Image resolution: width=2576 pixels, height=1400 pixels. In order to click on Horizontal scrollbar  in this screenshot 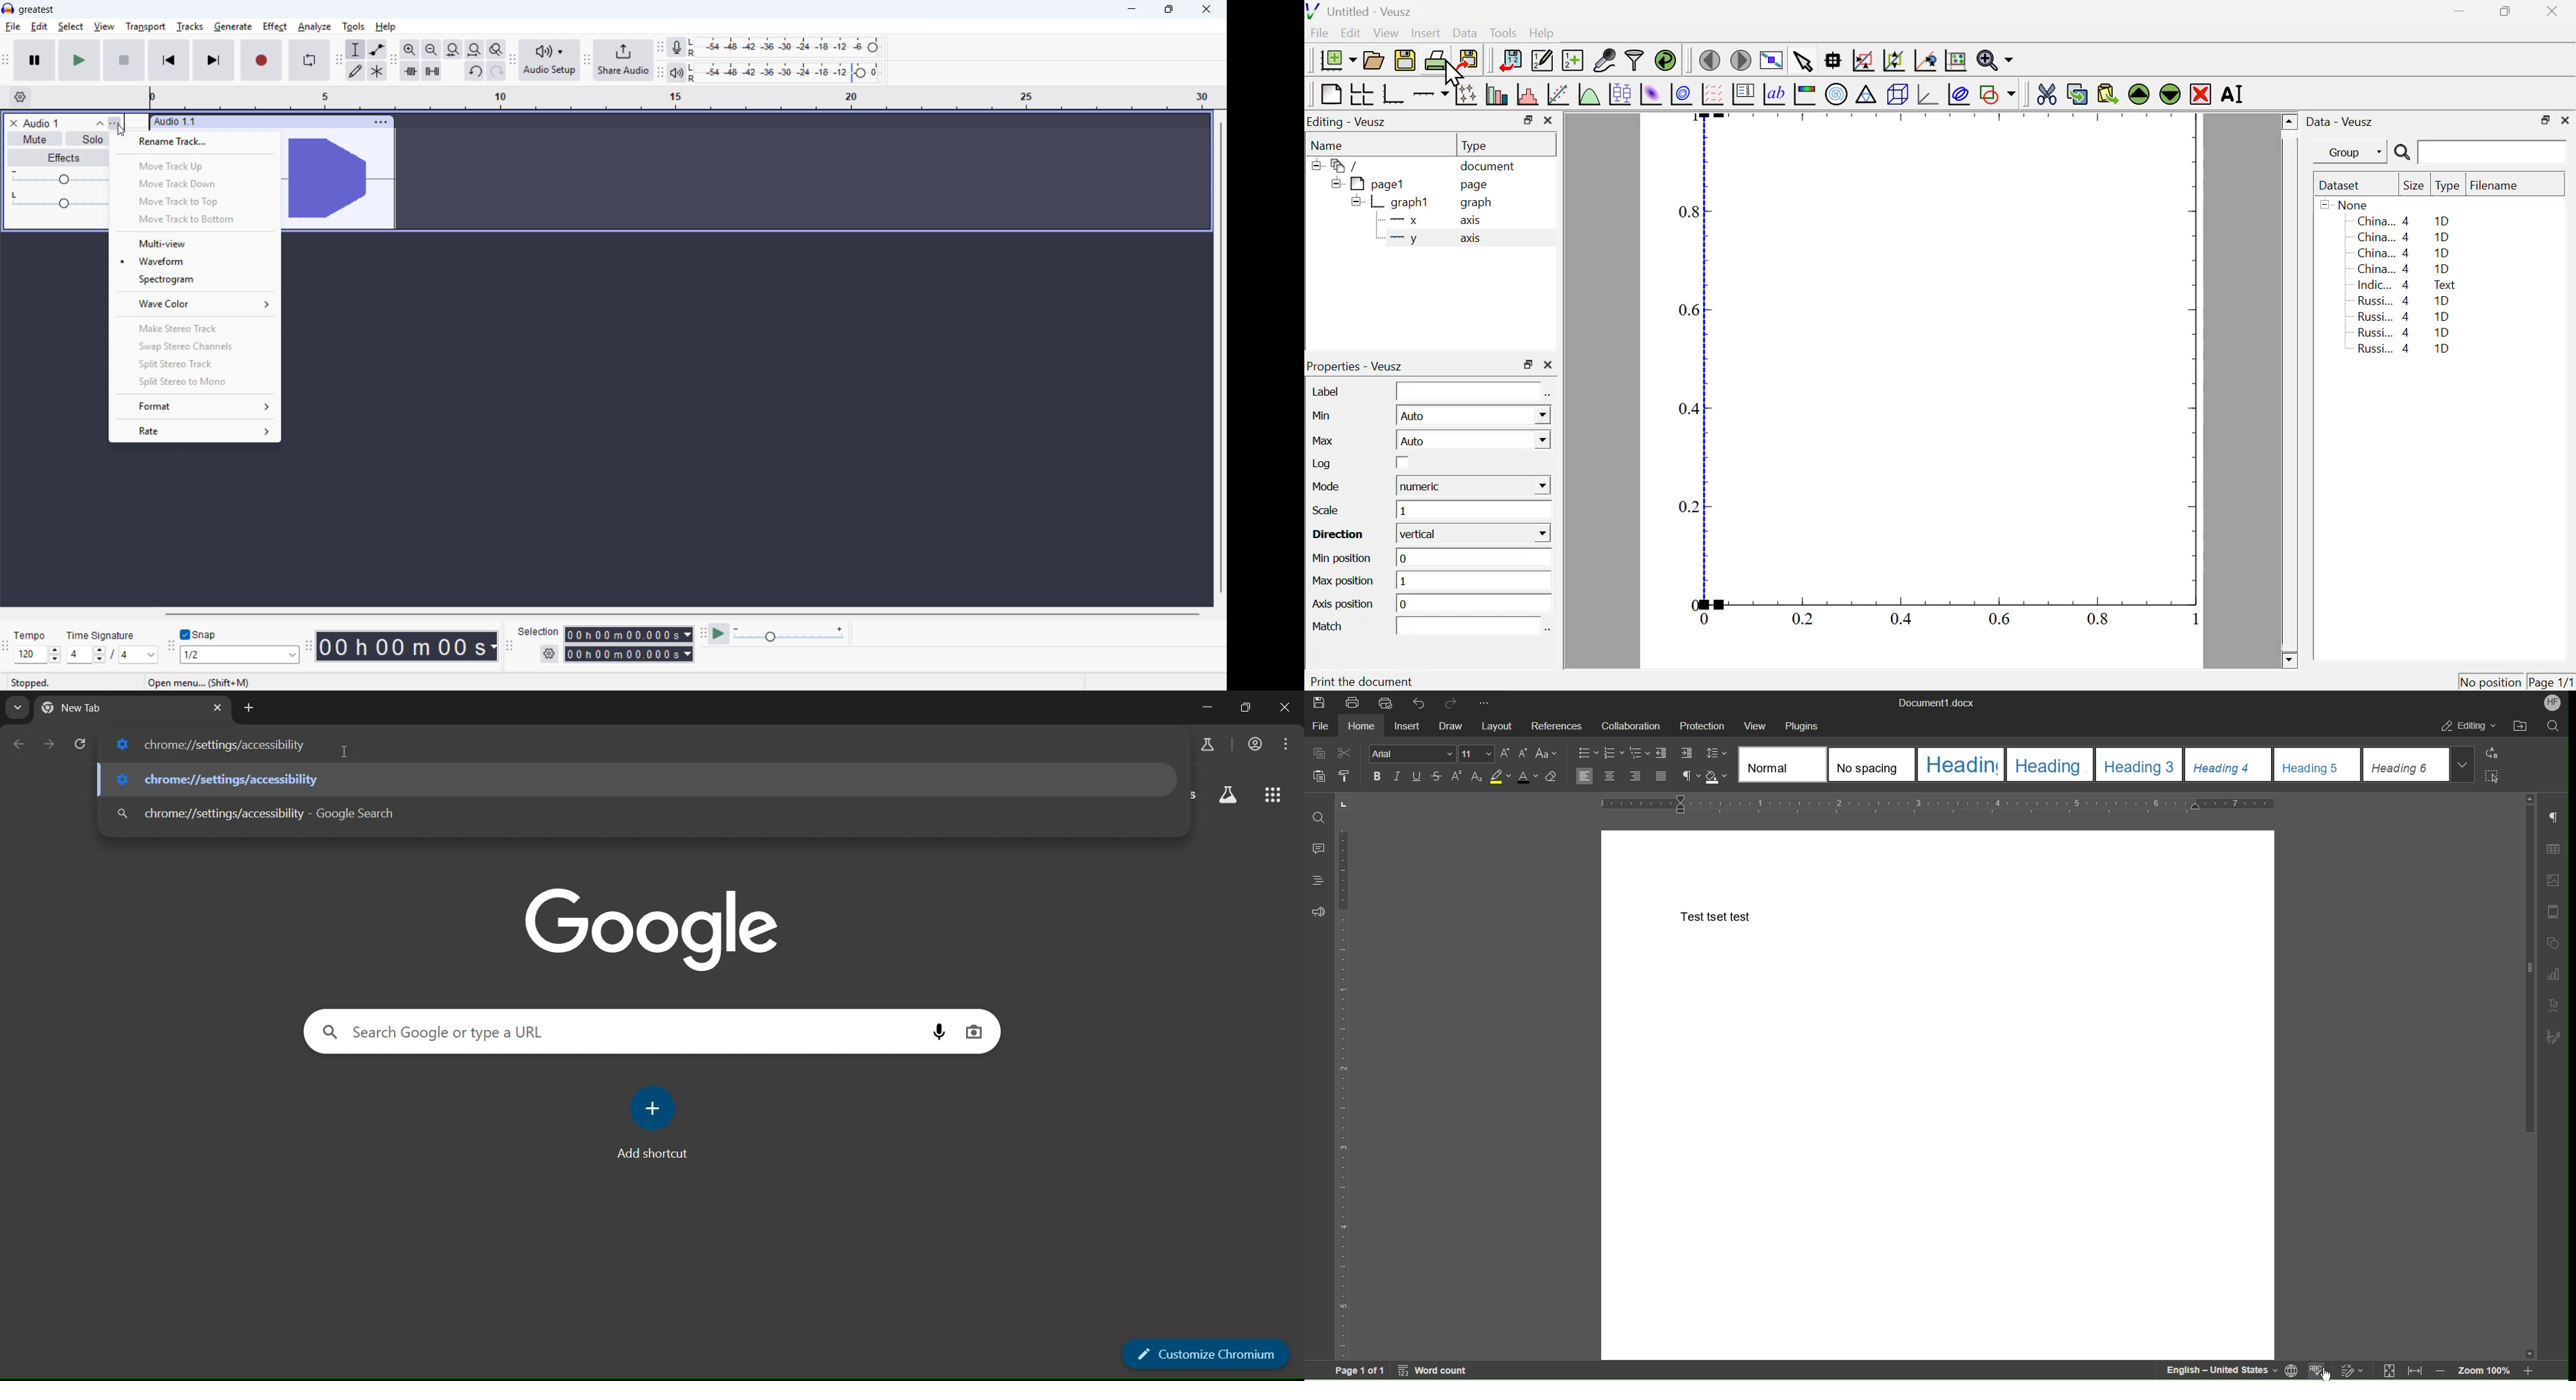, I will do `click(681, 614)`.